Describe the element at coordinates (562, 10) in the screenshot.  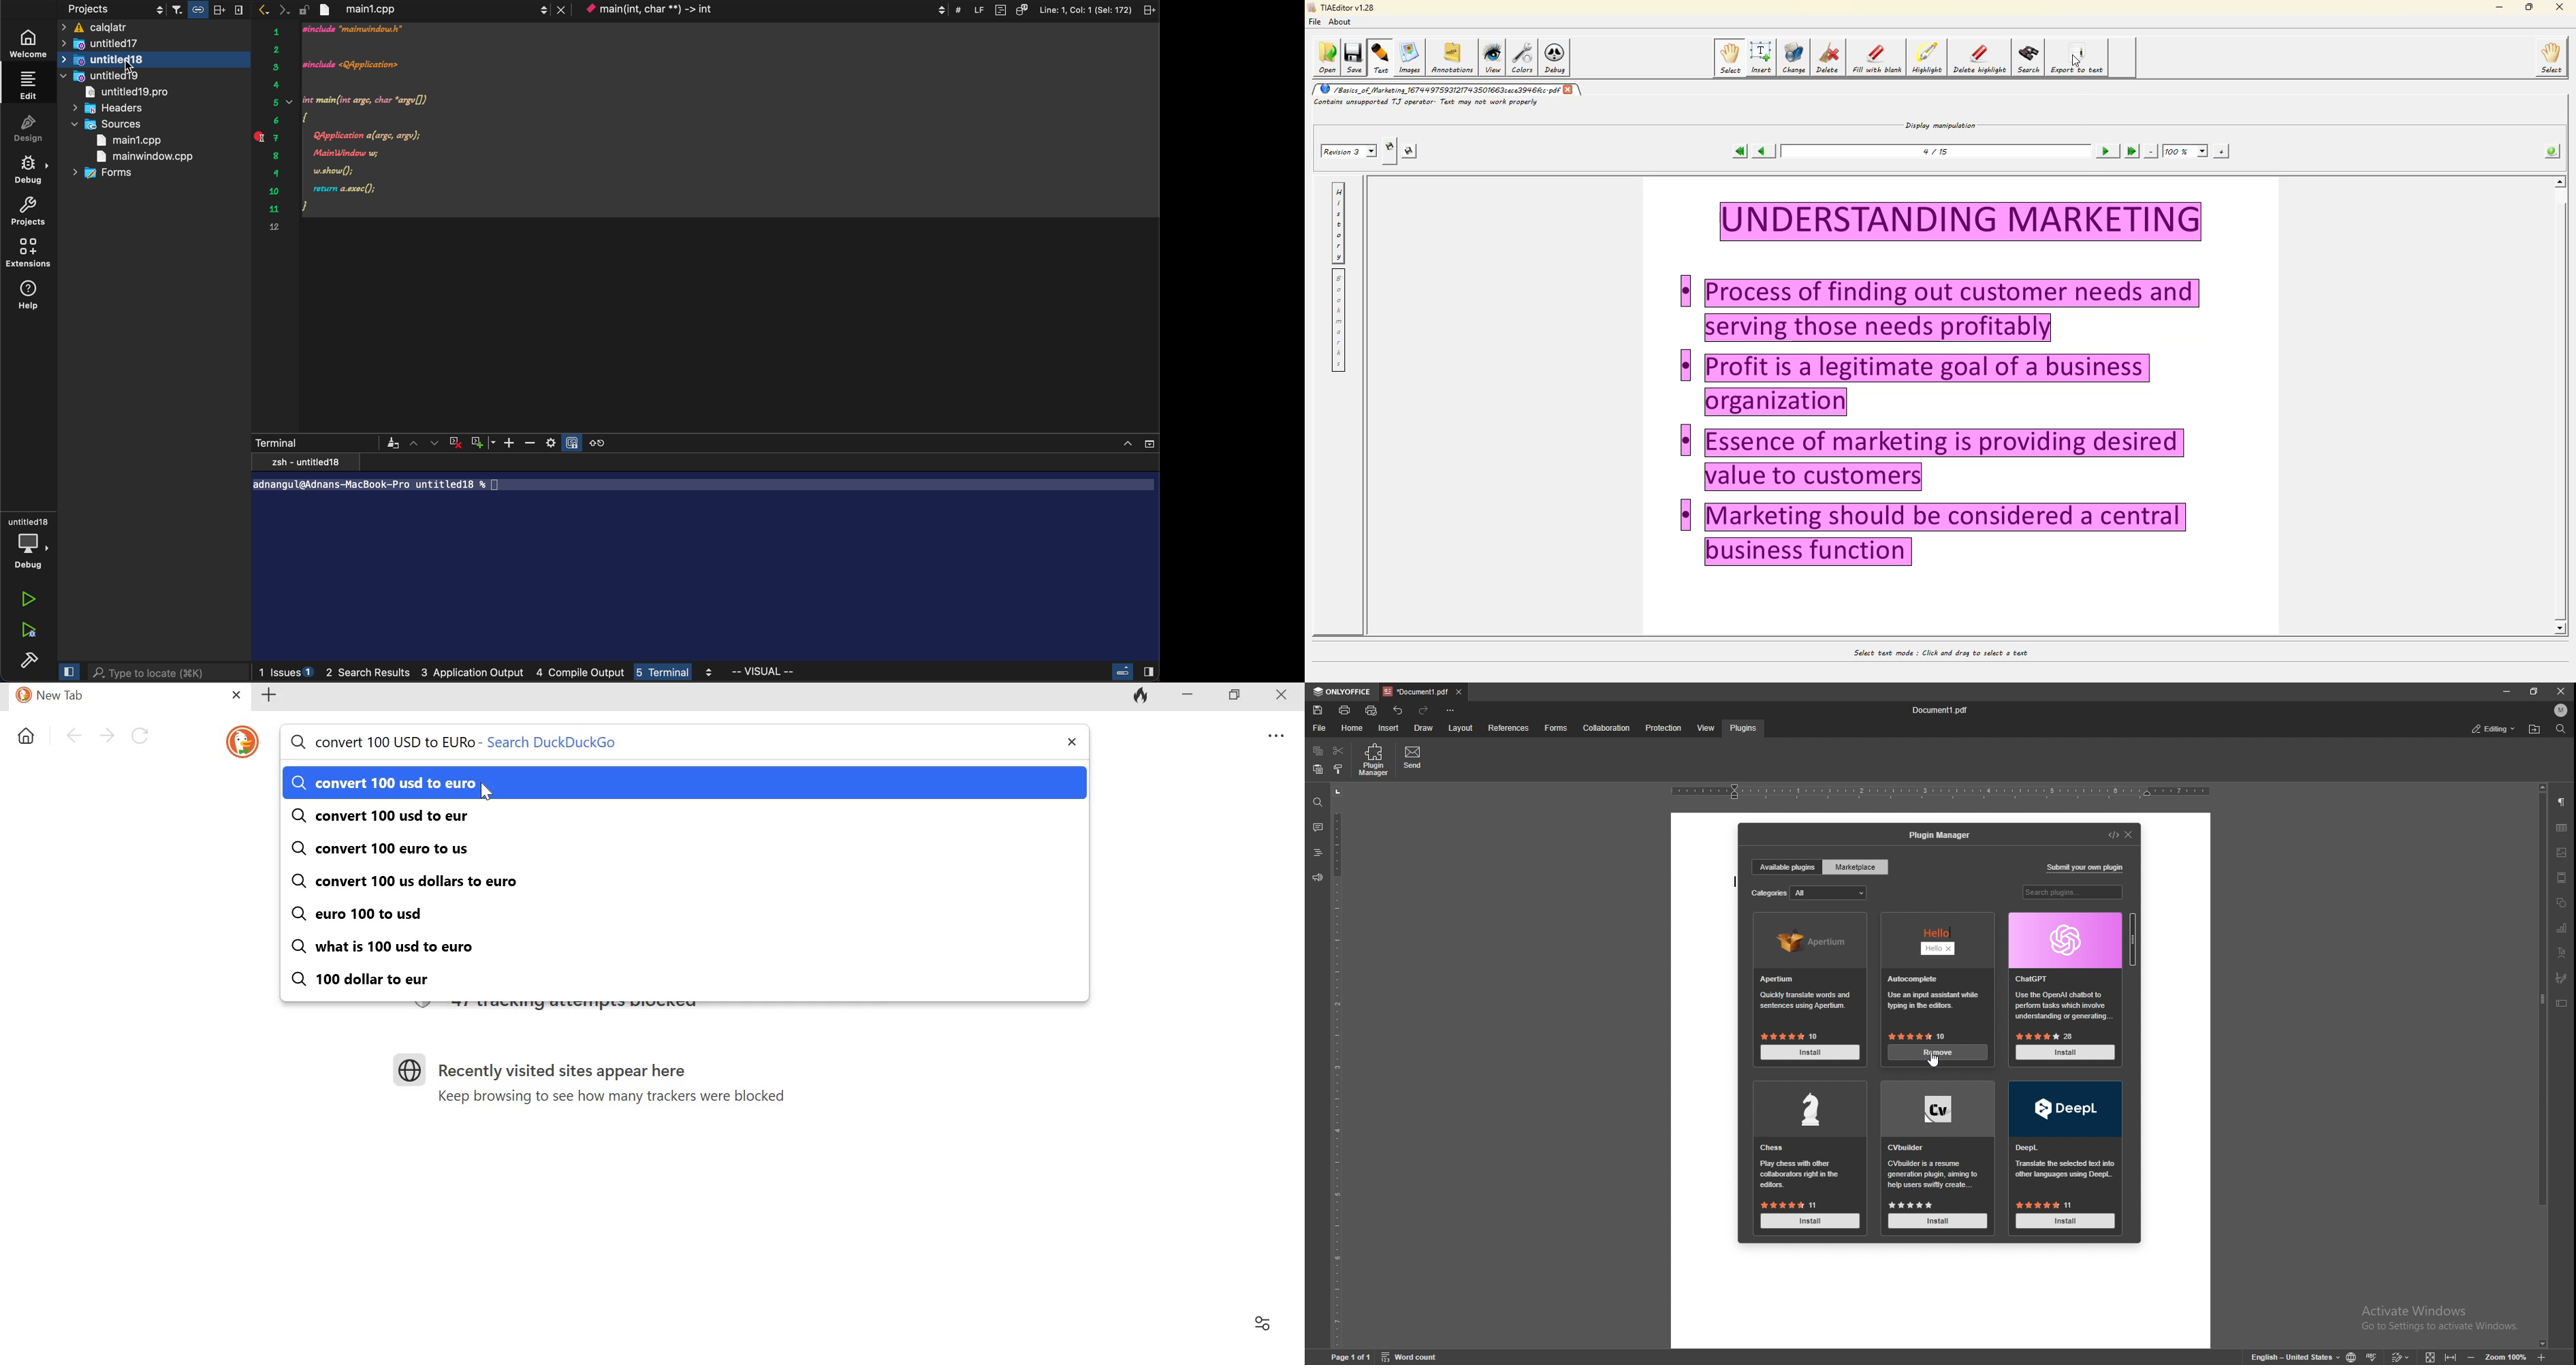
I see `lose tab` at that location.